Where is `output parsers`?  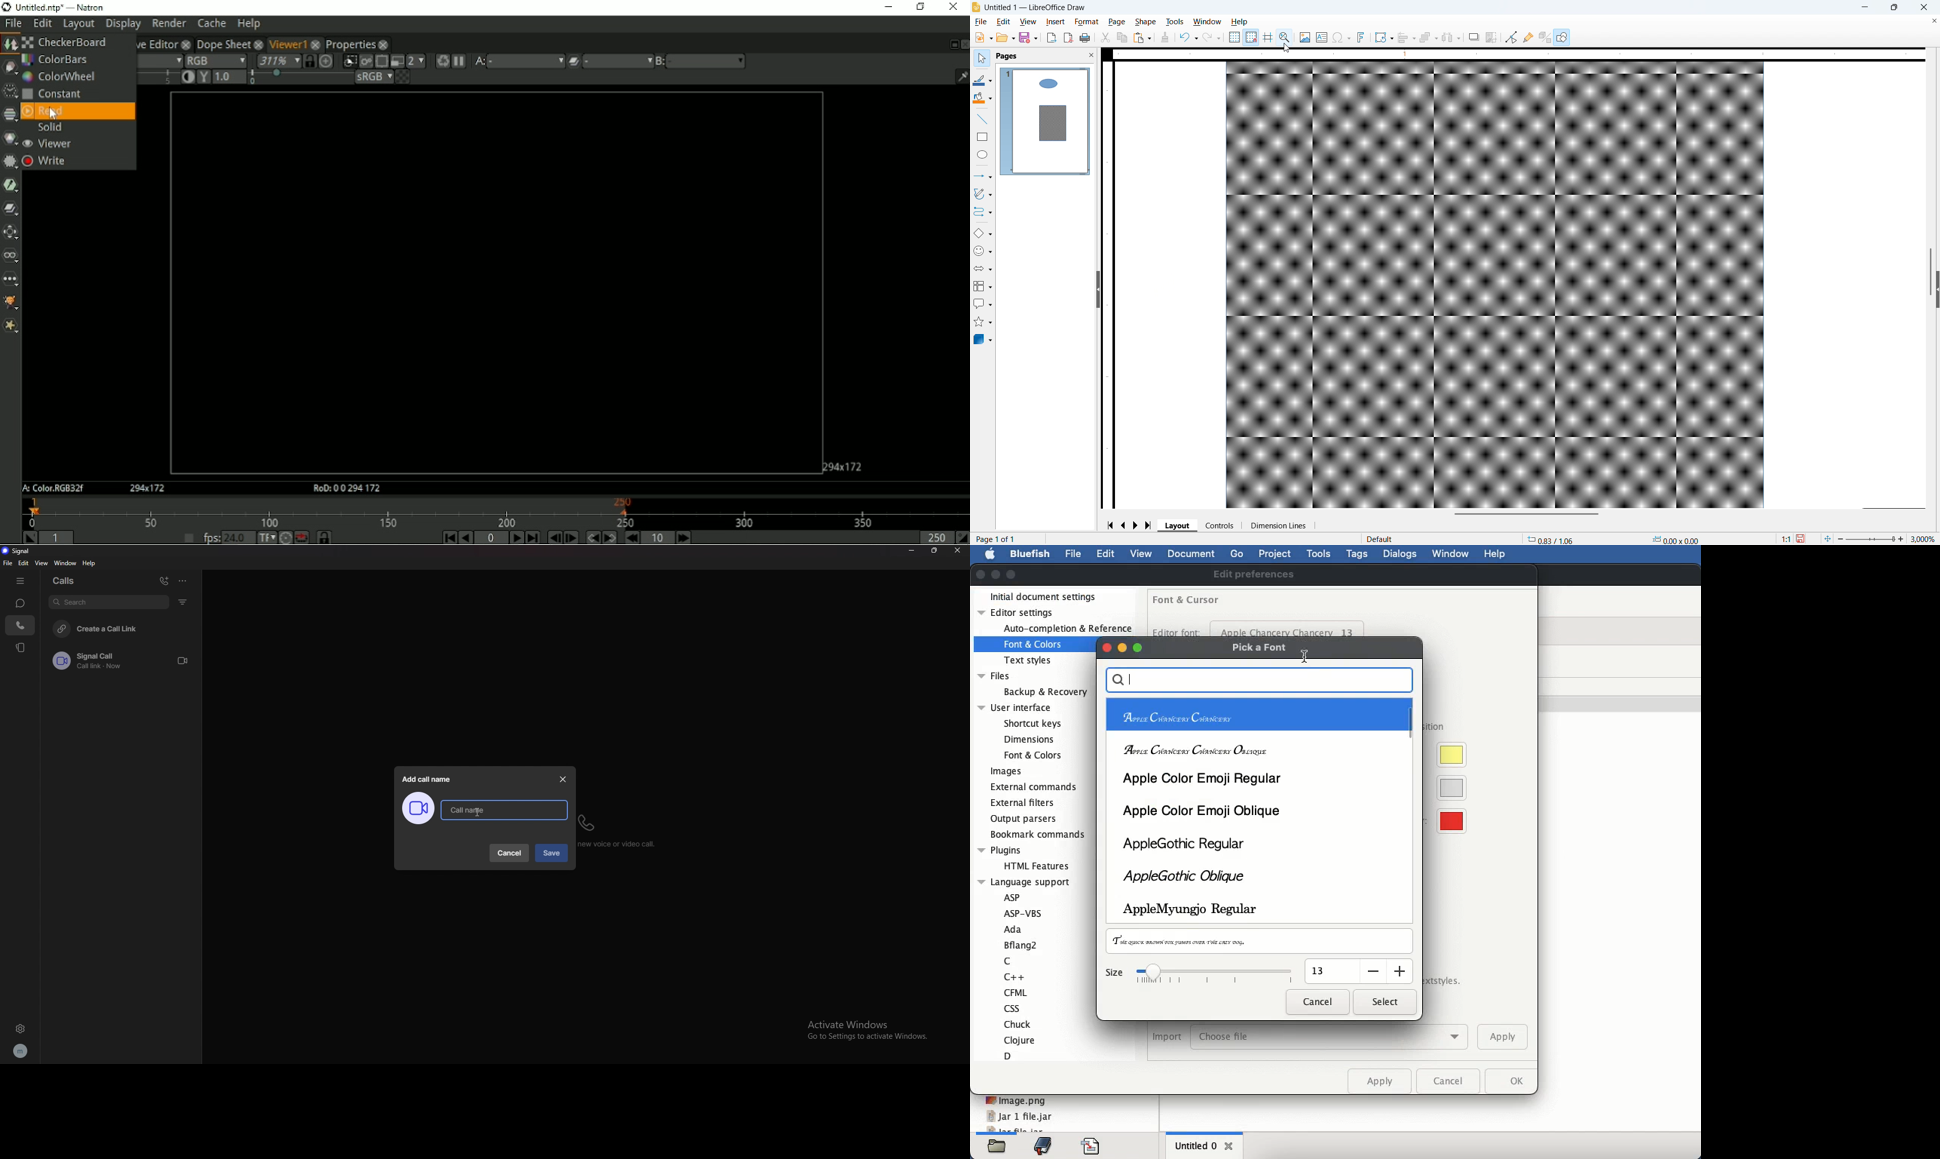 output parsers is located at coordinates (1025, 820).